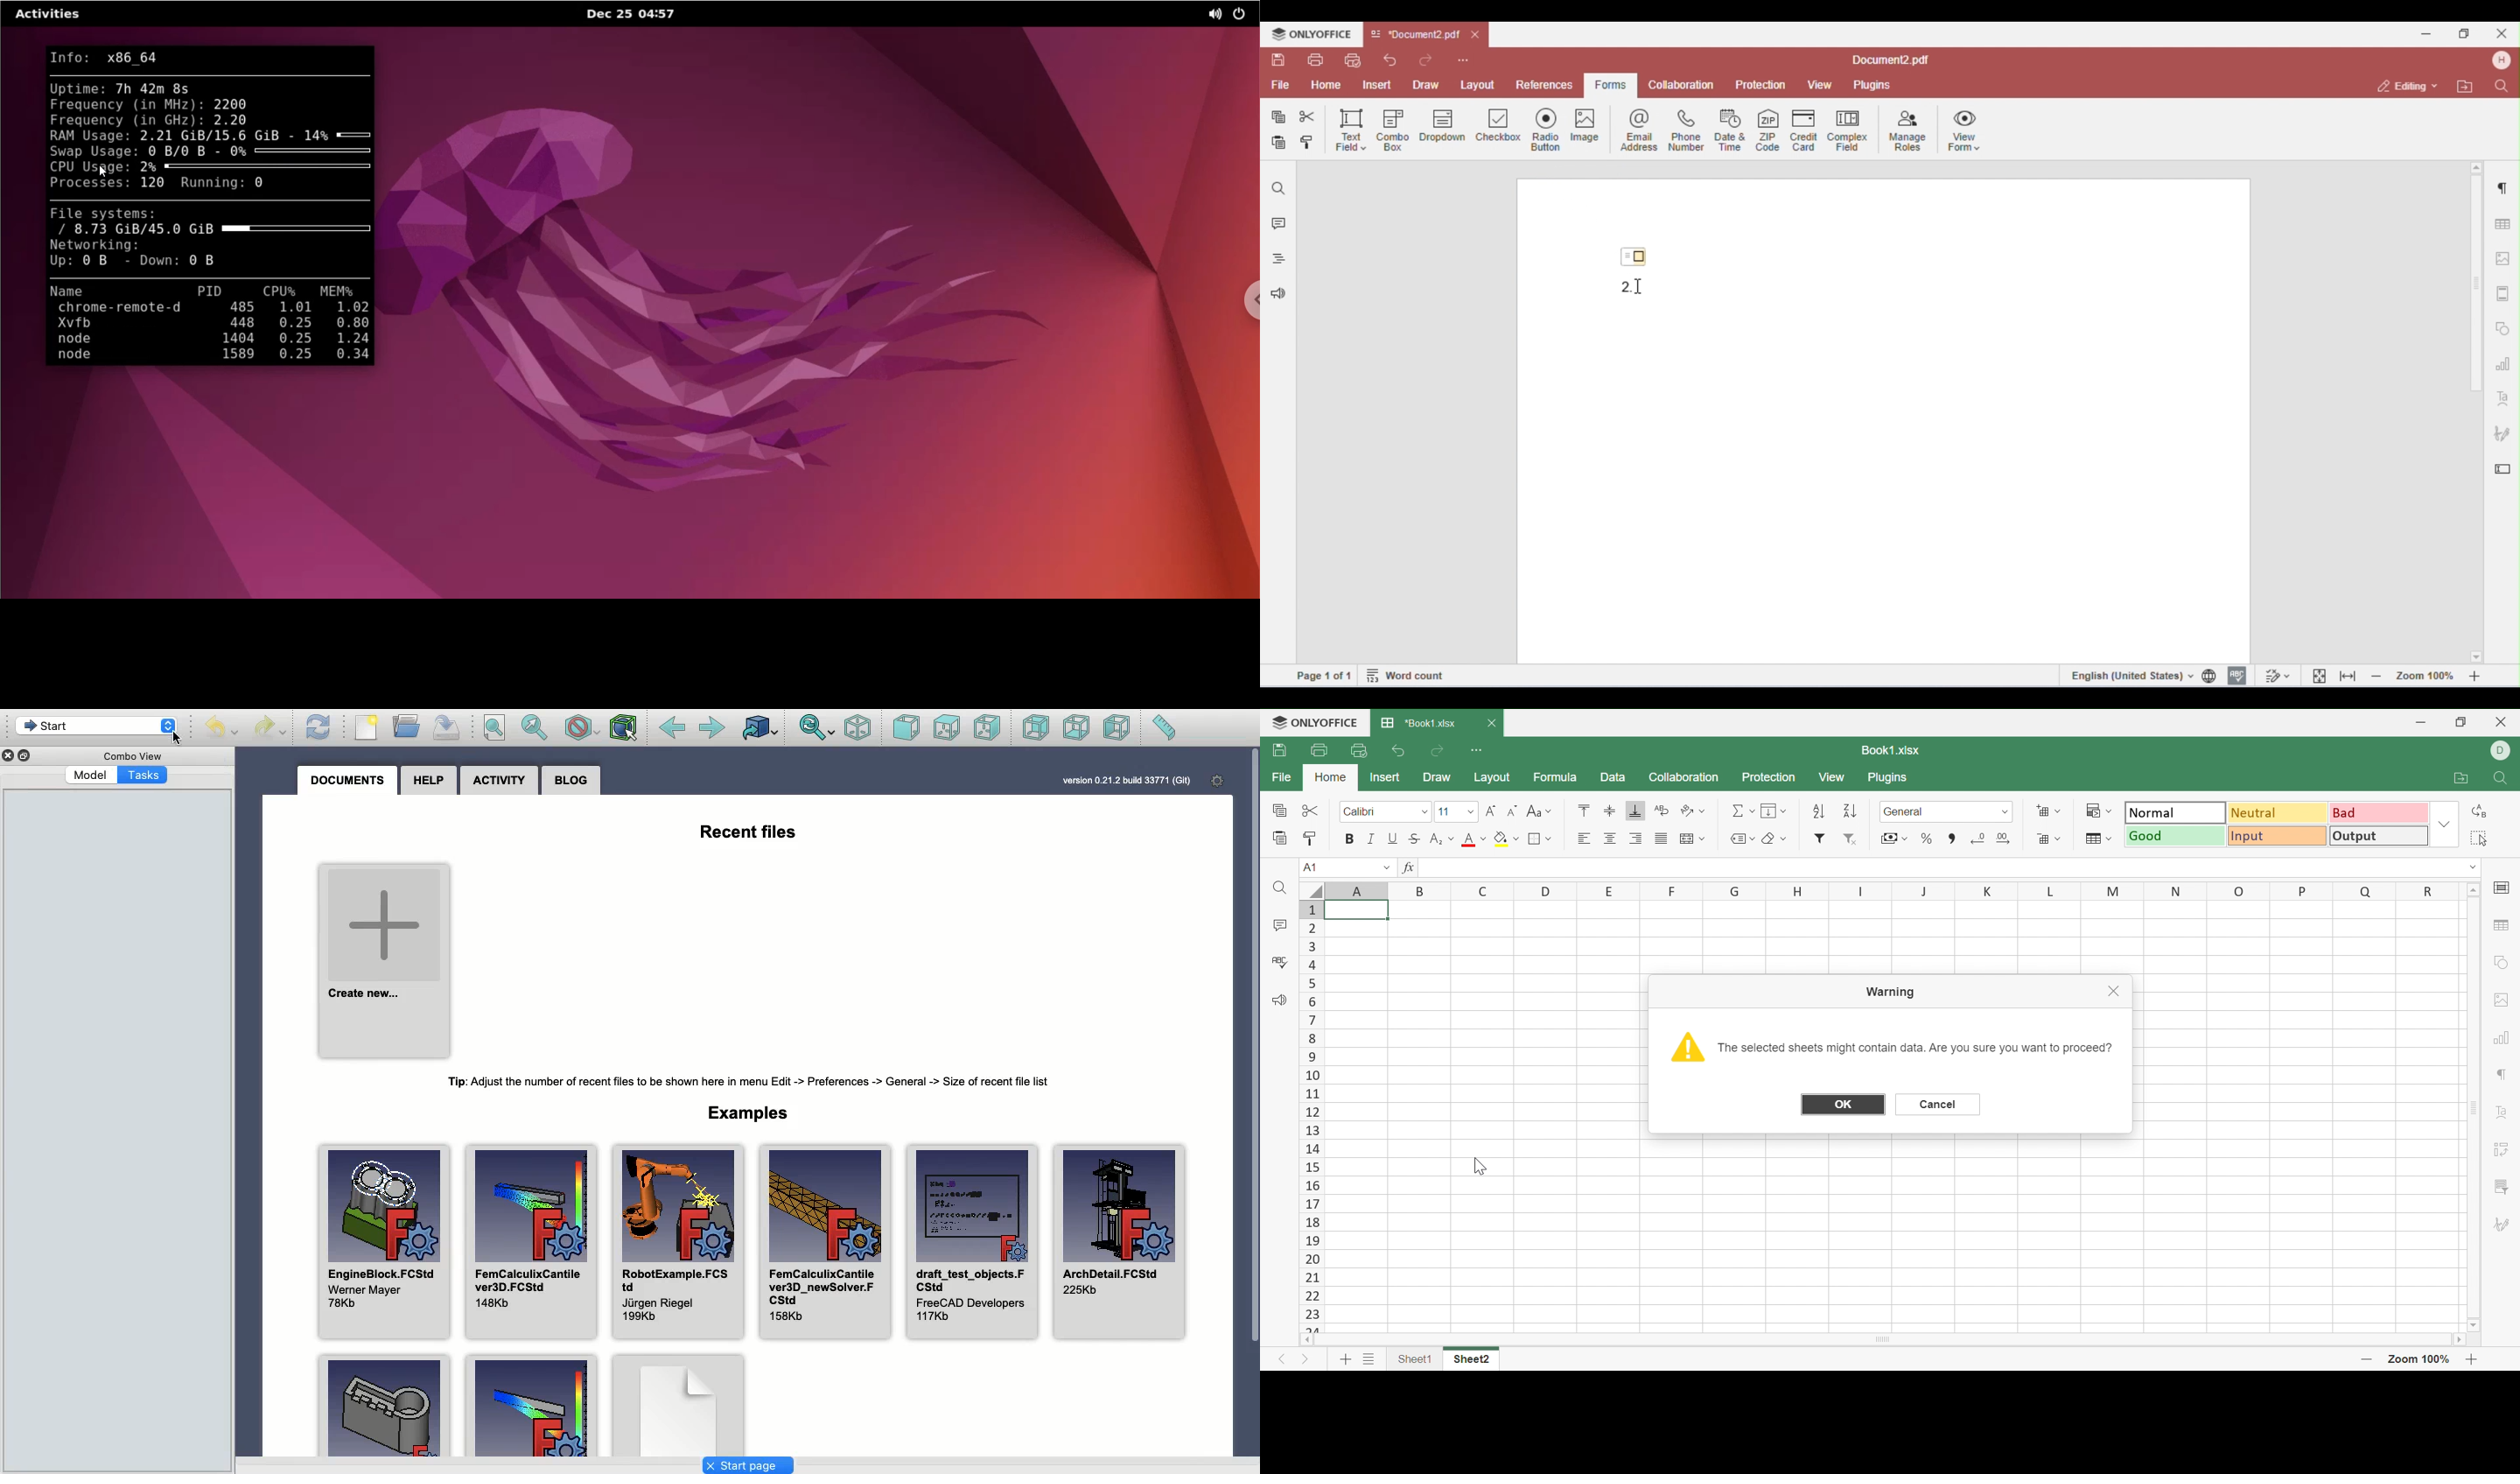 The image size is (2520, 1484). I want to click on Insert cells, so click(2042, 811).